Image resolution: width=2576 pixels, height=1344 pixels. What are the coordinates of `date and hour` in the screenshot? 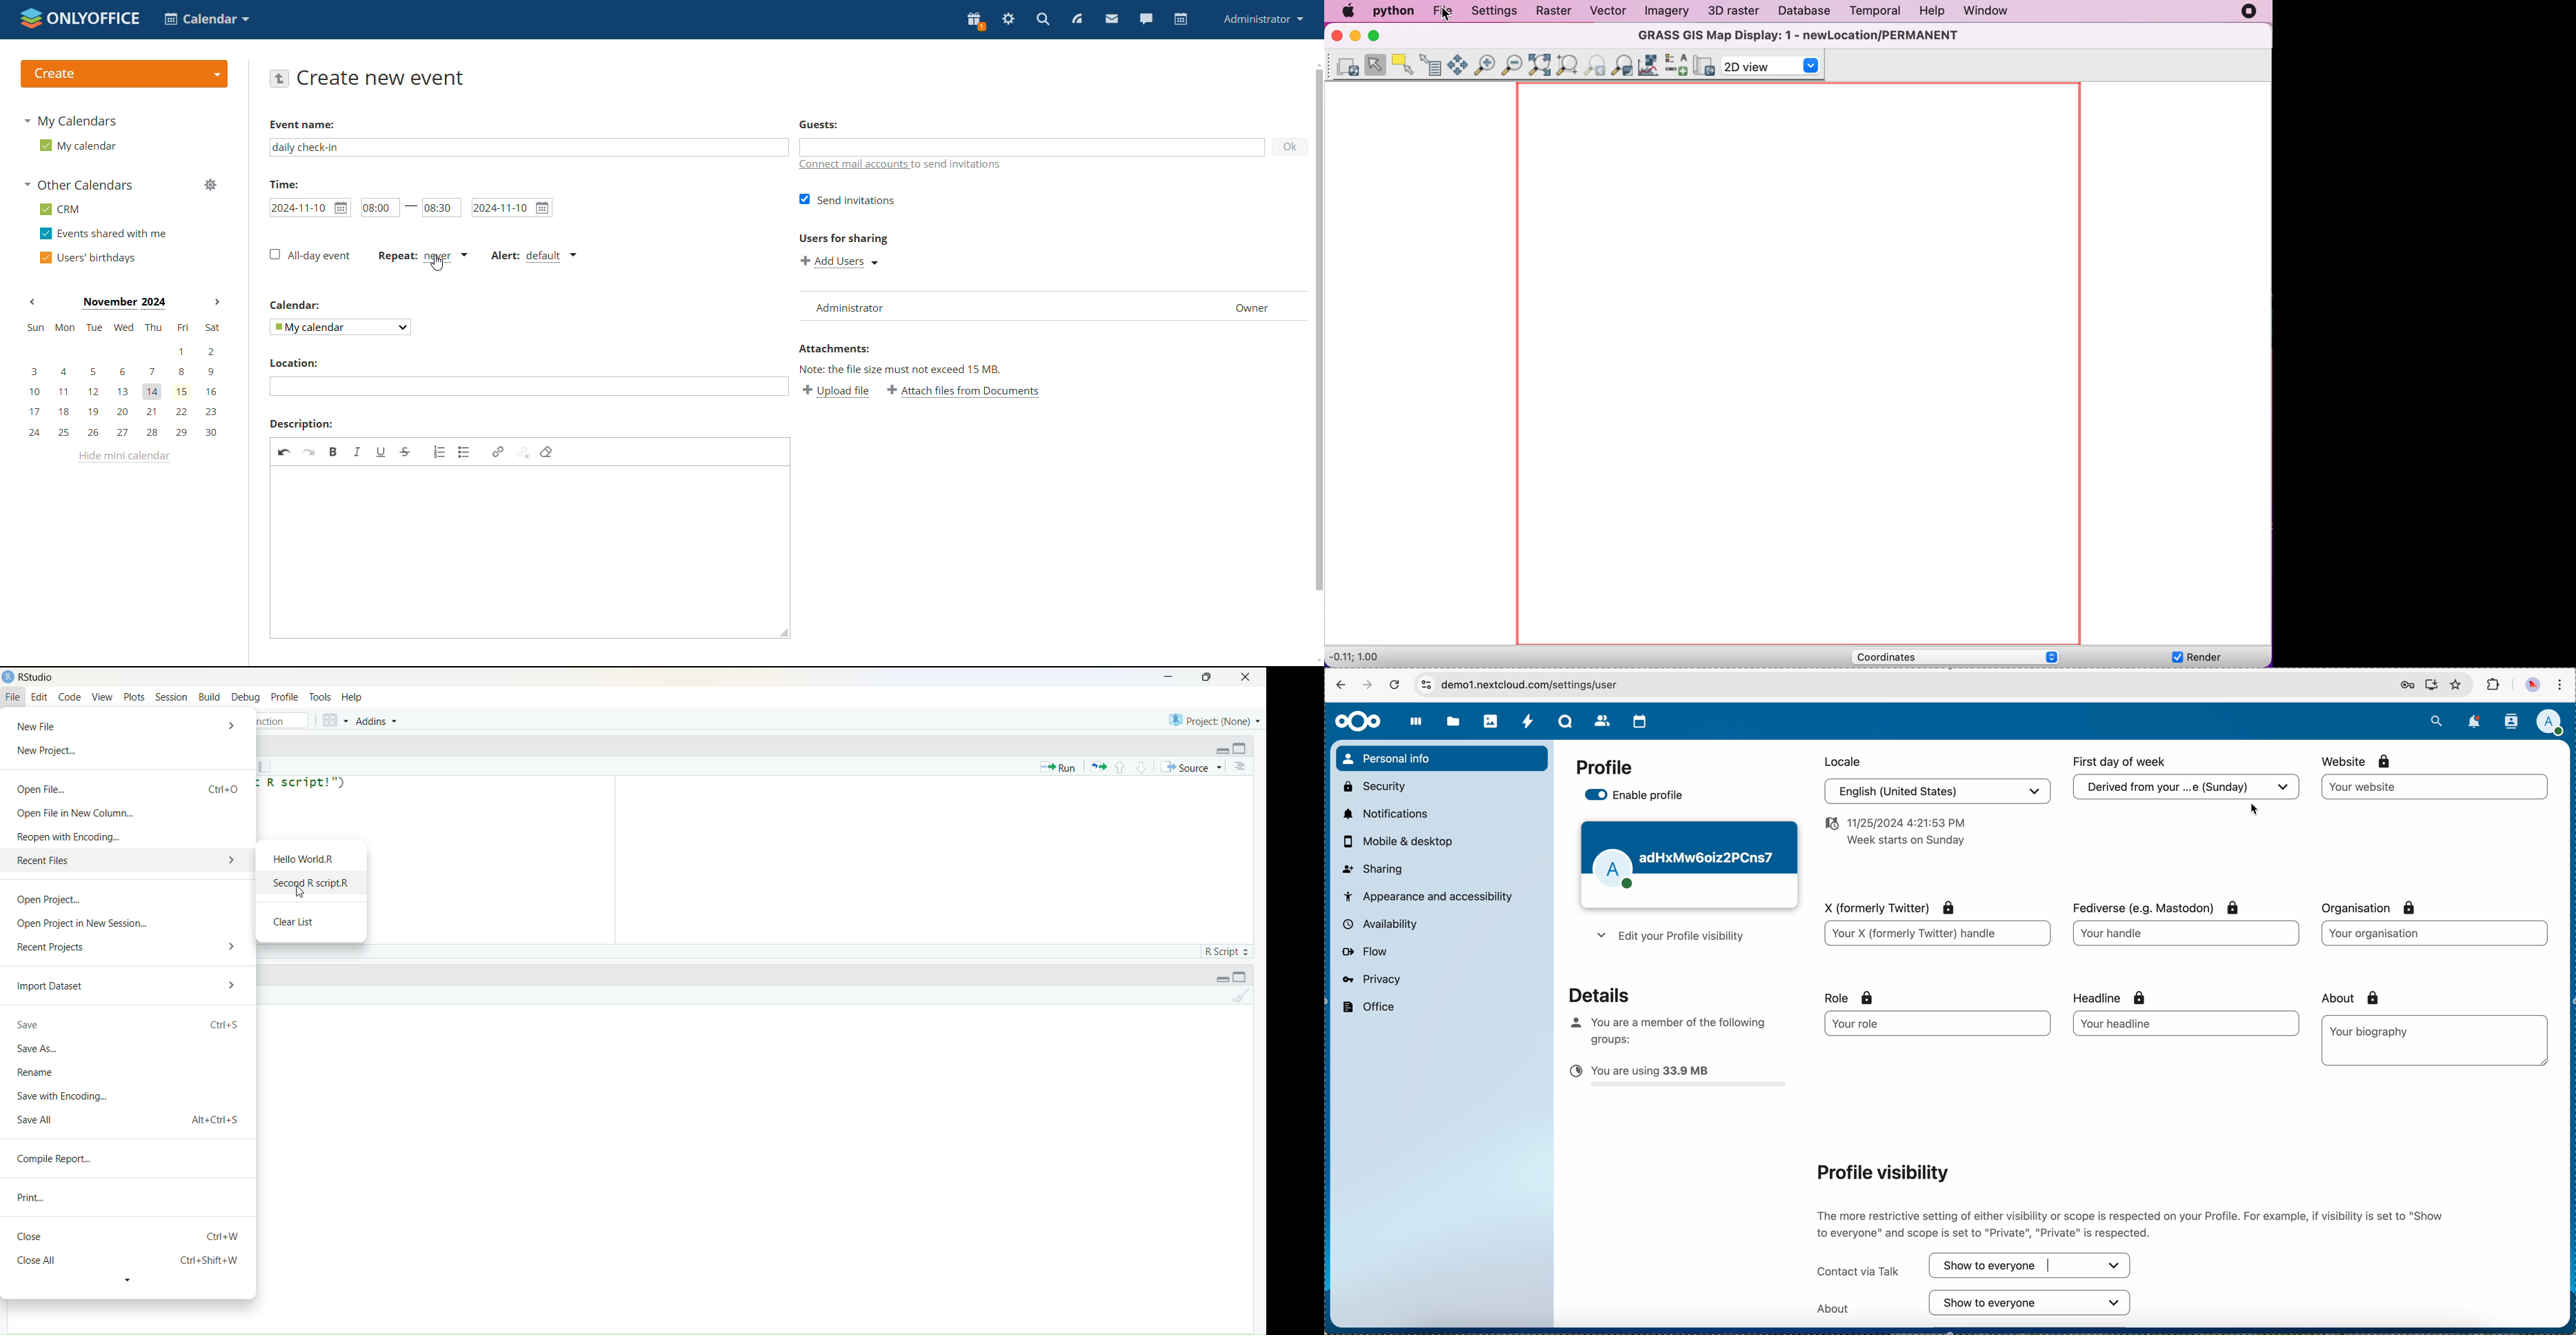 It's located at (1893, 834).